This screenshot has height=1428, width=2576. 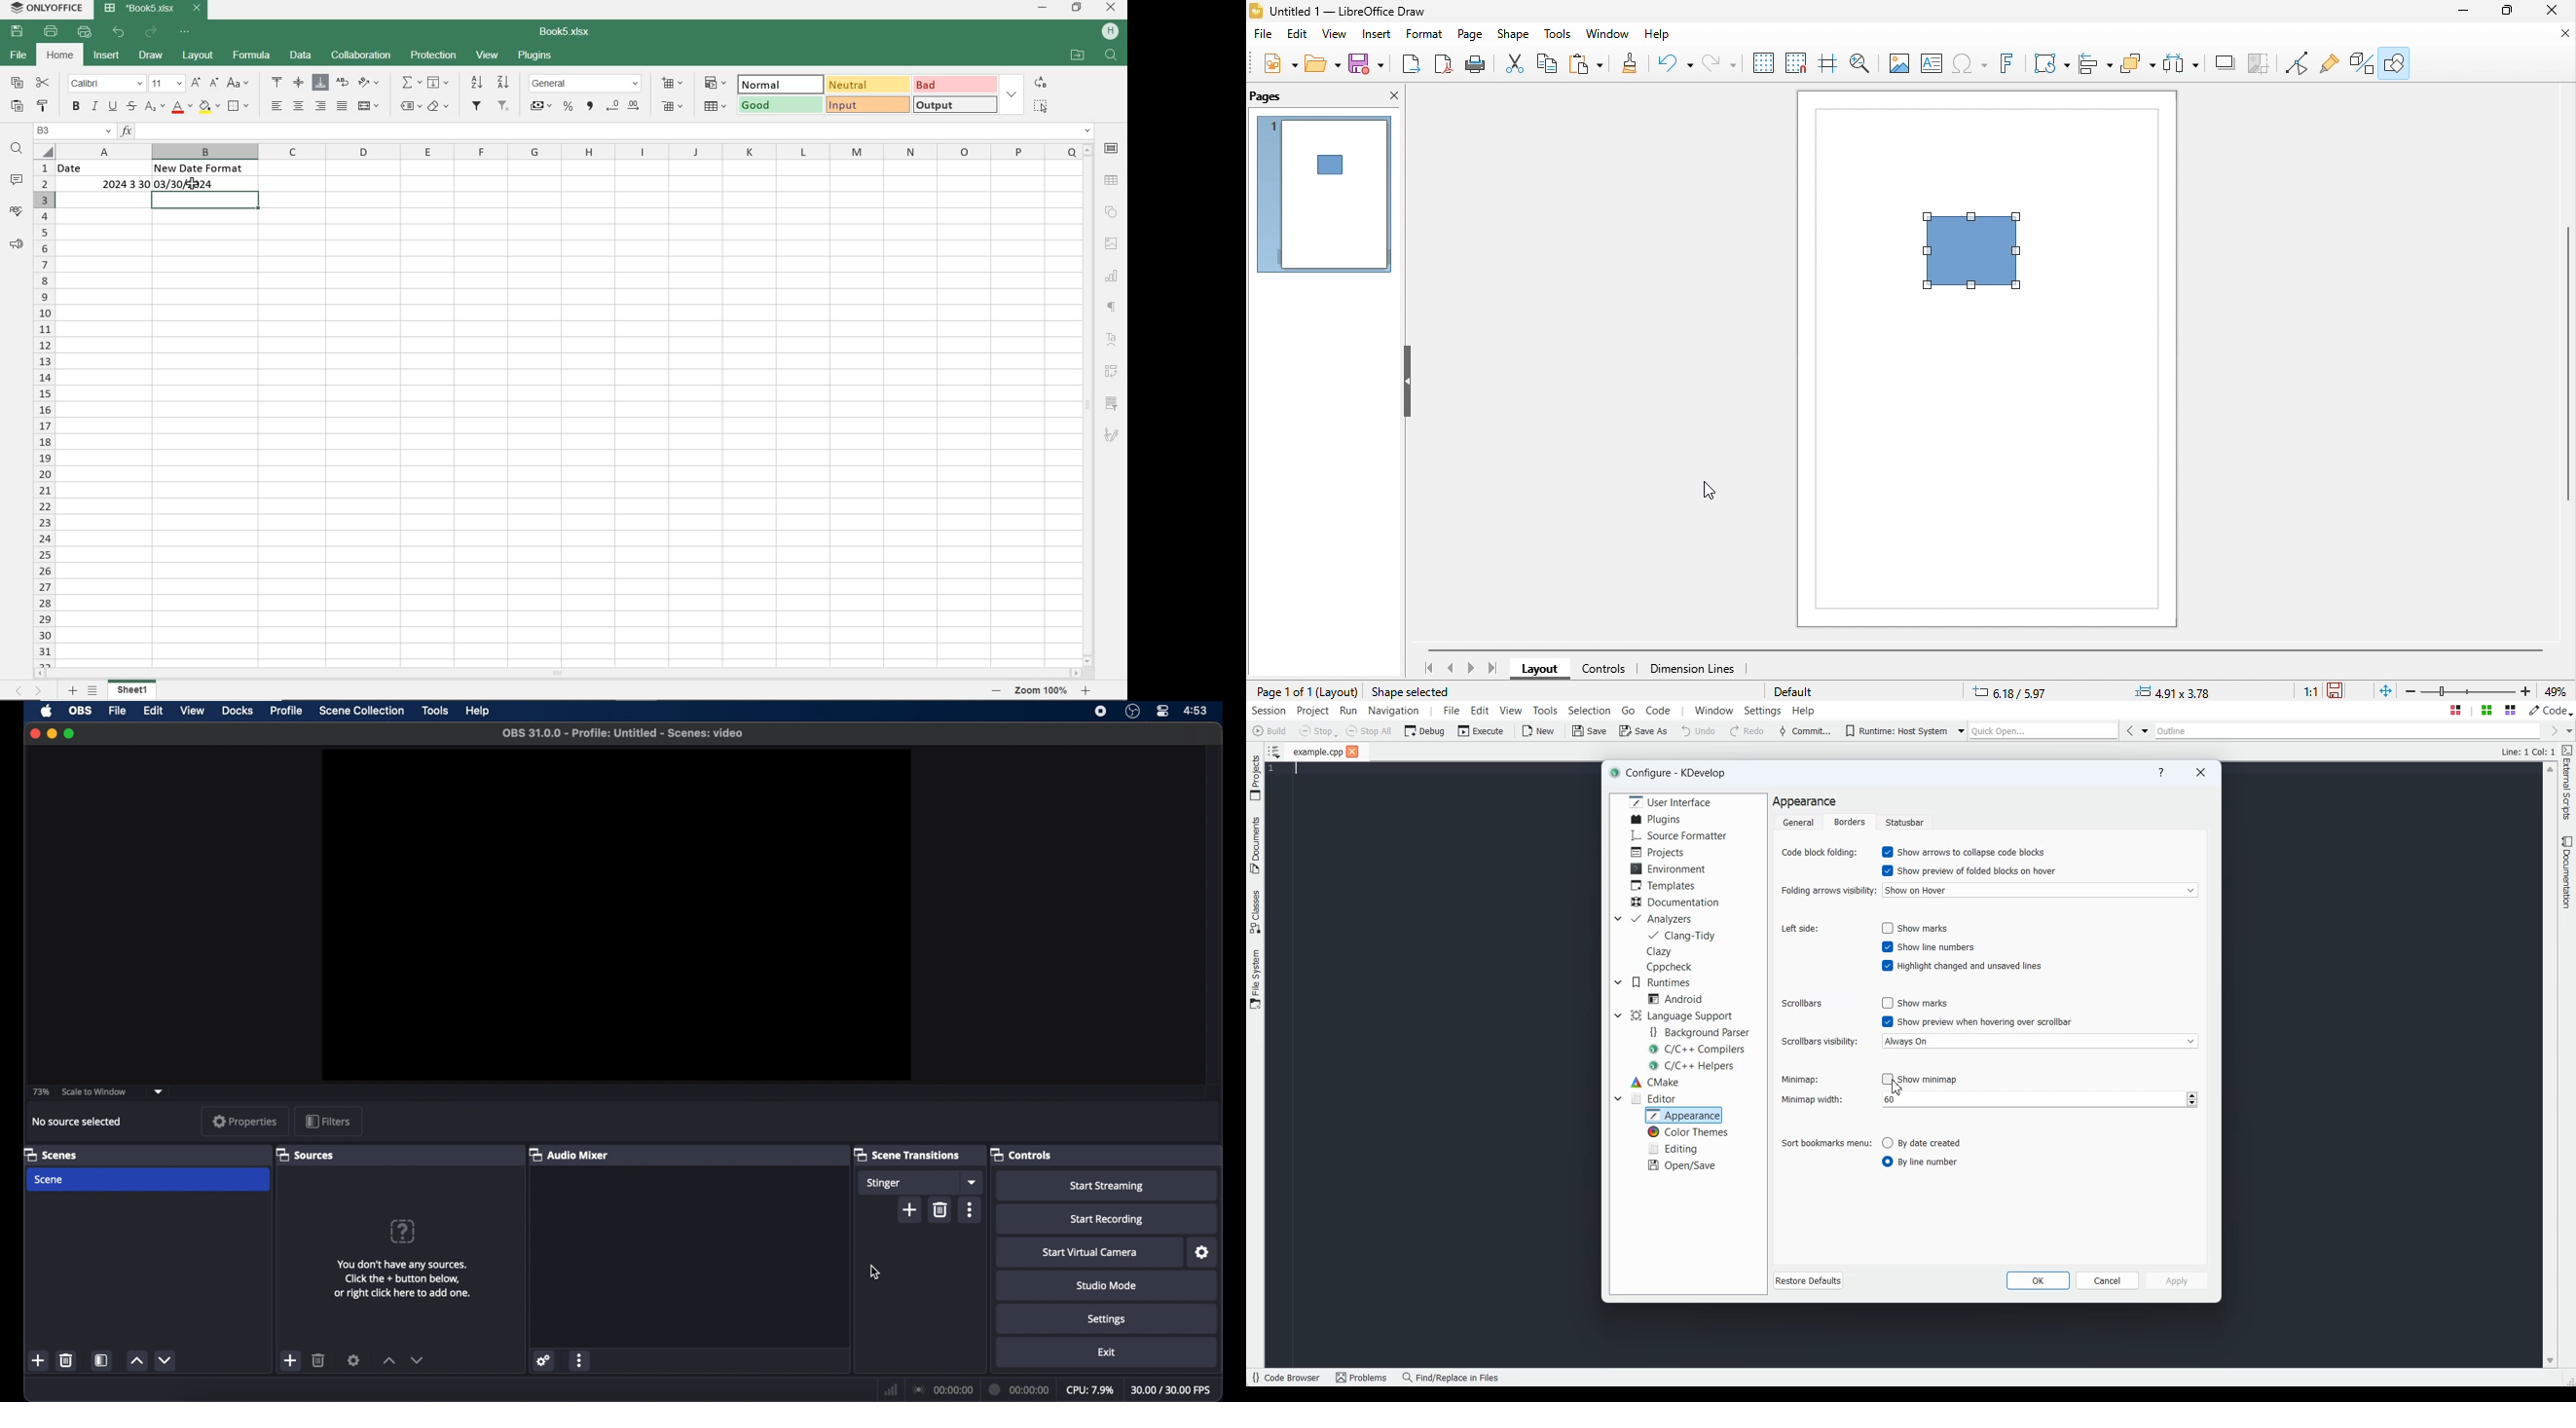 I want to click on ROWS, so click(x=42, y=404).